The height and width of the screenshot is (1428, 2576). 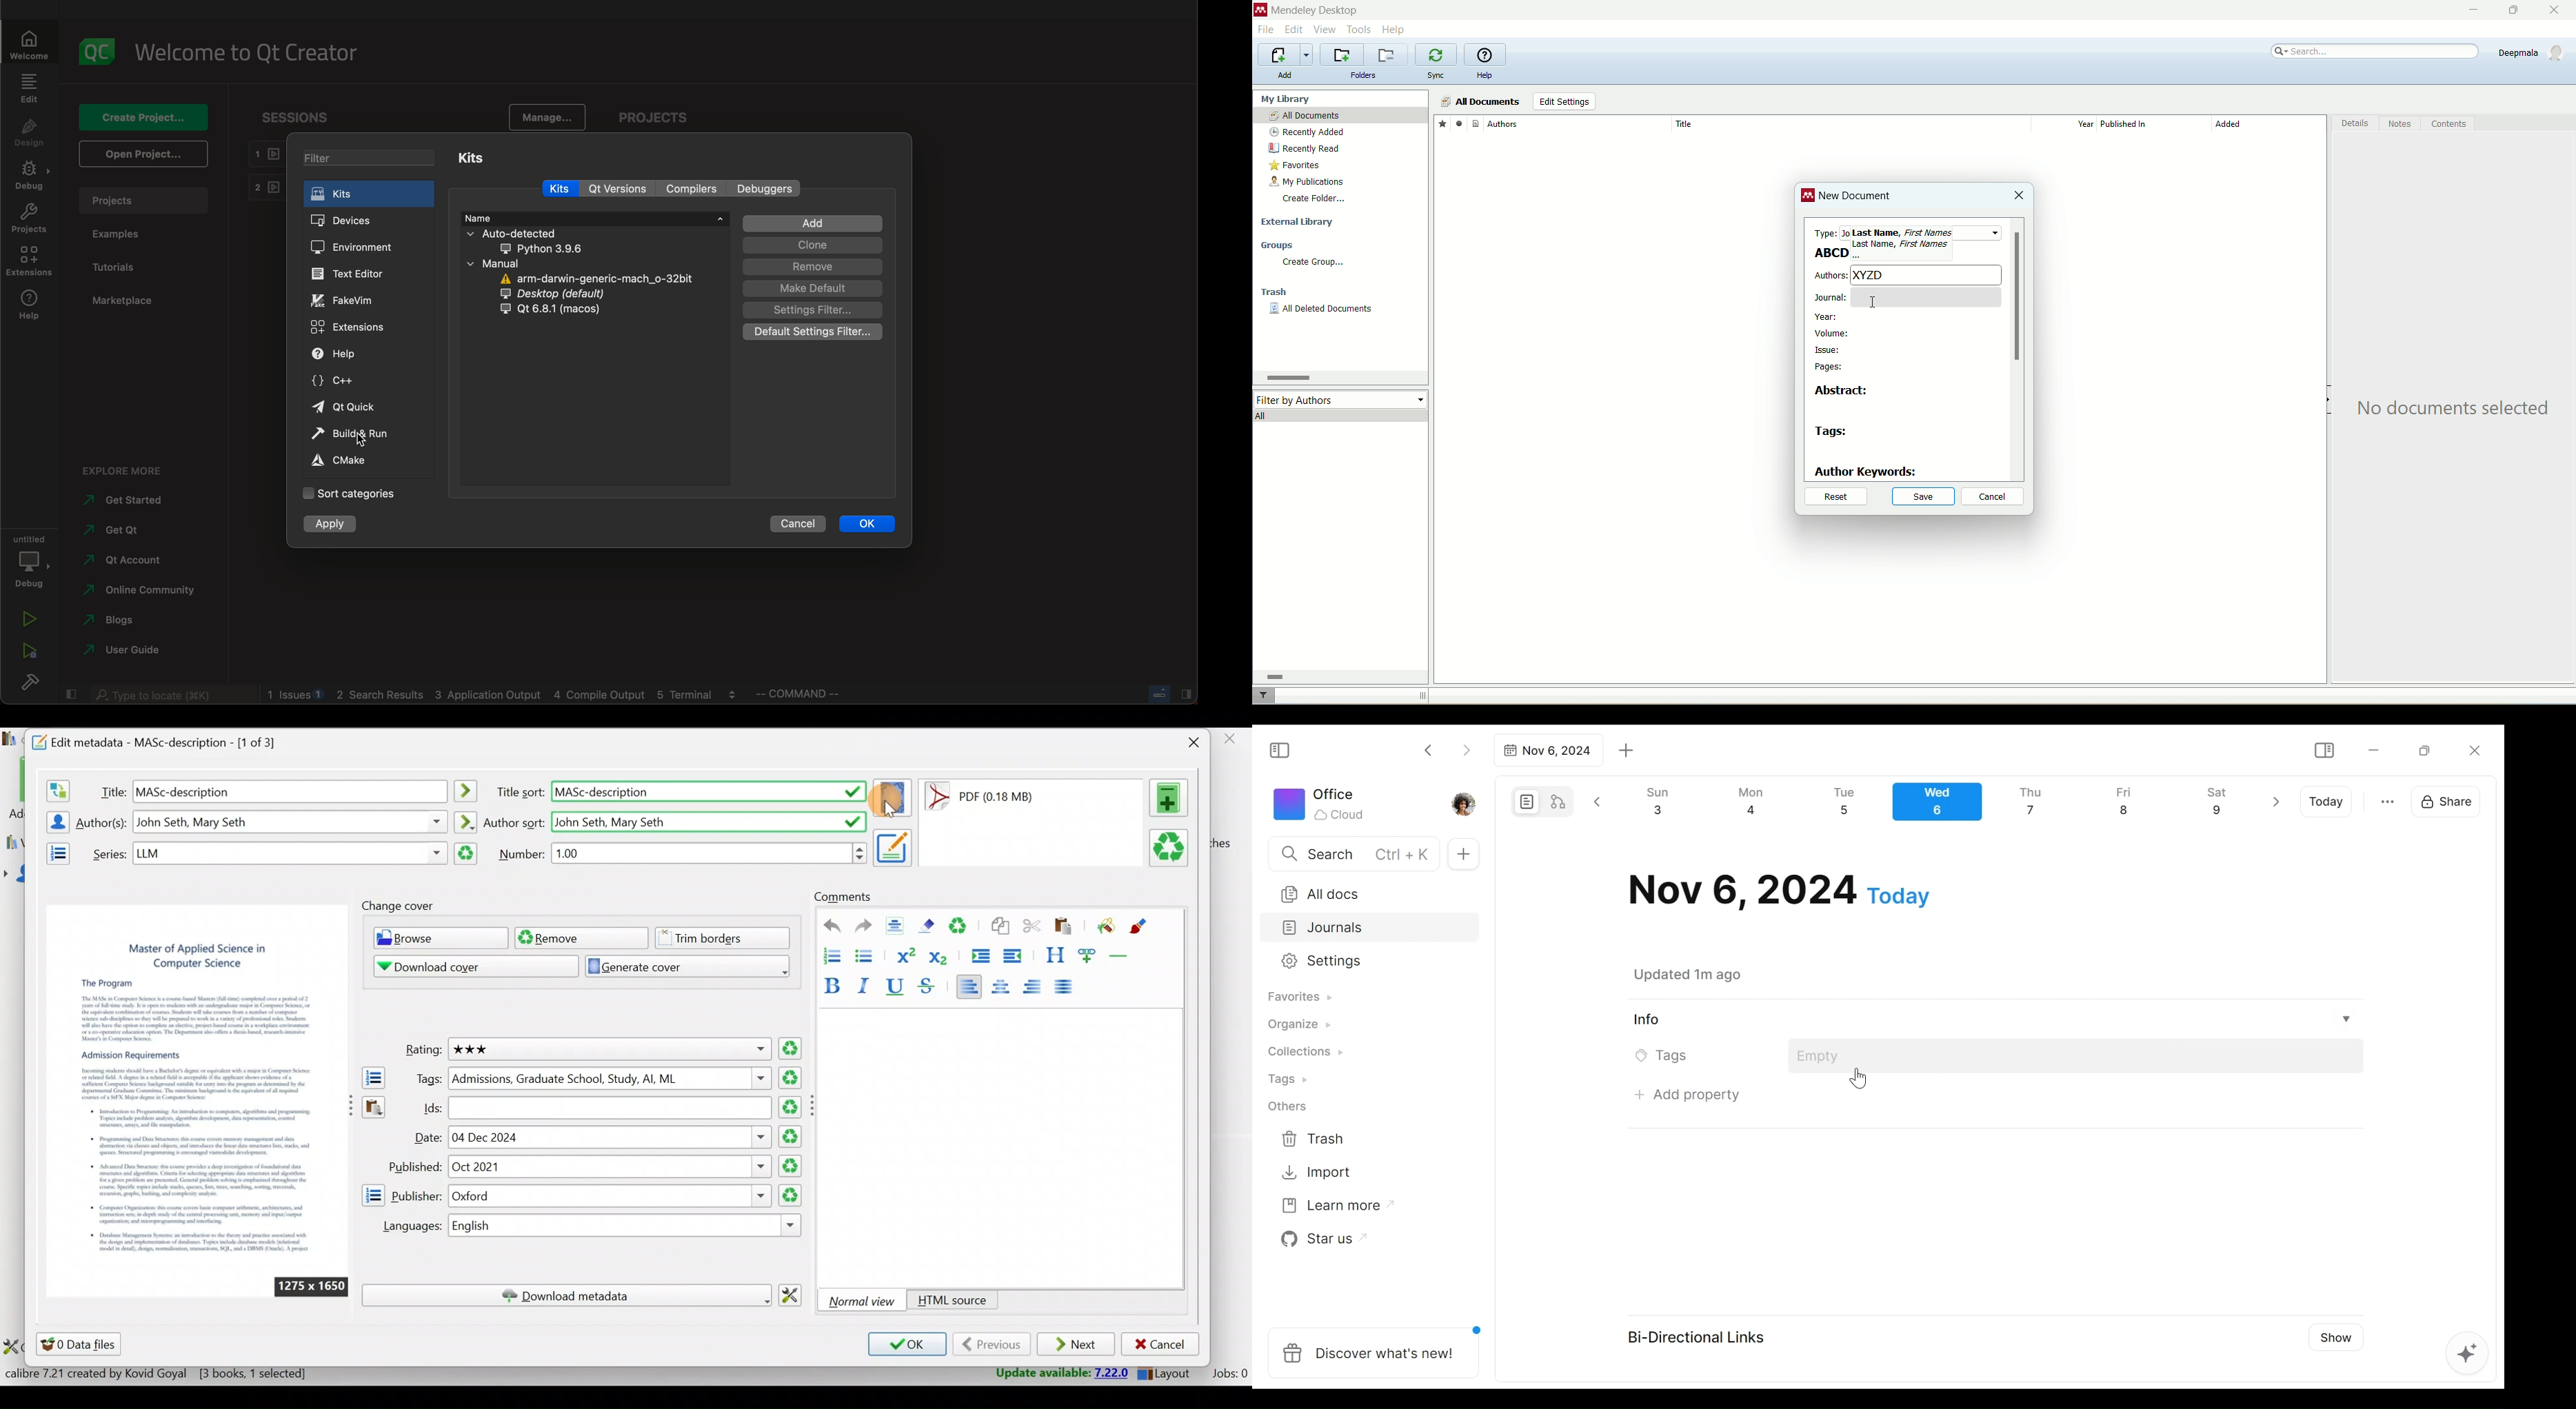 I want to click on Publisher, so click(x=417, y=1194).